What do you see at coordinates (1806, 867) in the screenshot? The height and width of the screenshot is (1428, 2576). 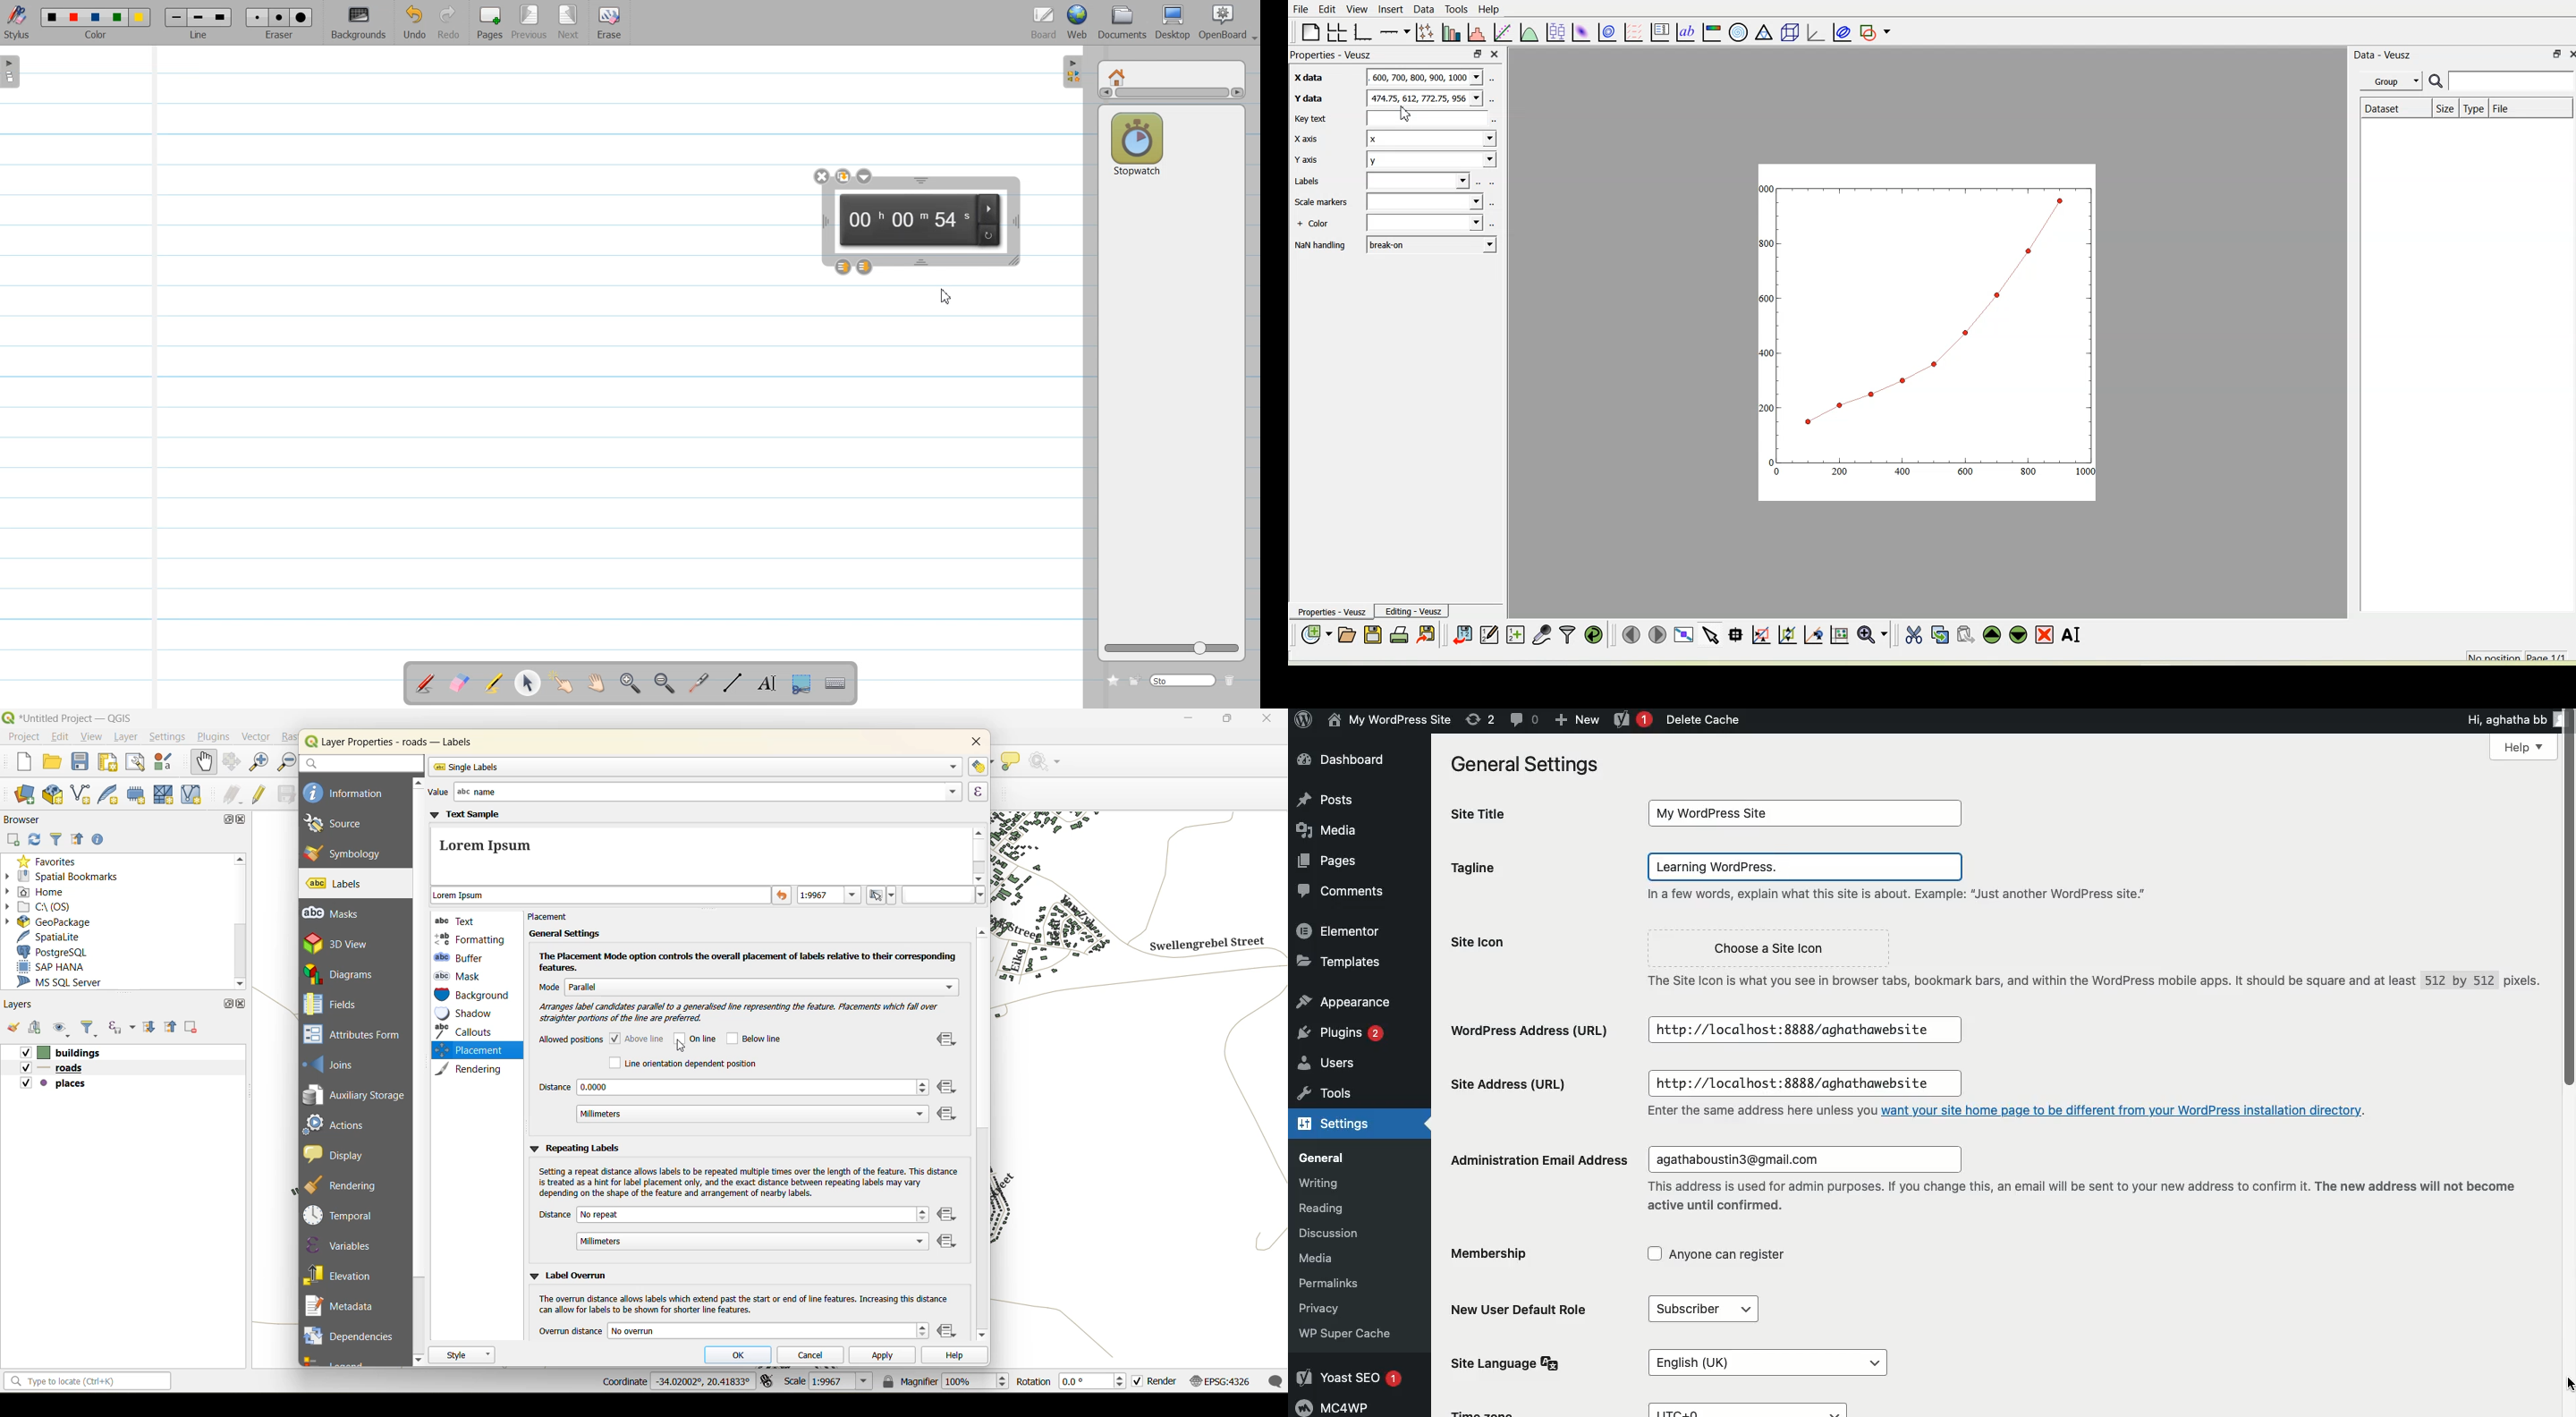 I see `Learning wordpress` at bounding box center [1806, 867].